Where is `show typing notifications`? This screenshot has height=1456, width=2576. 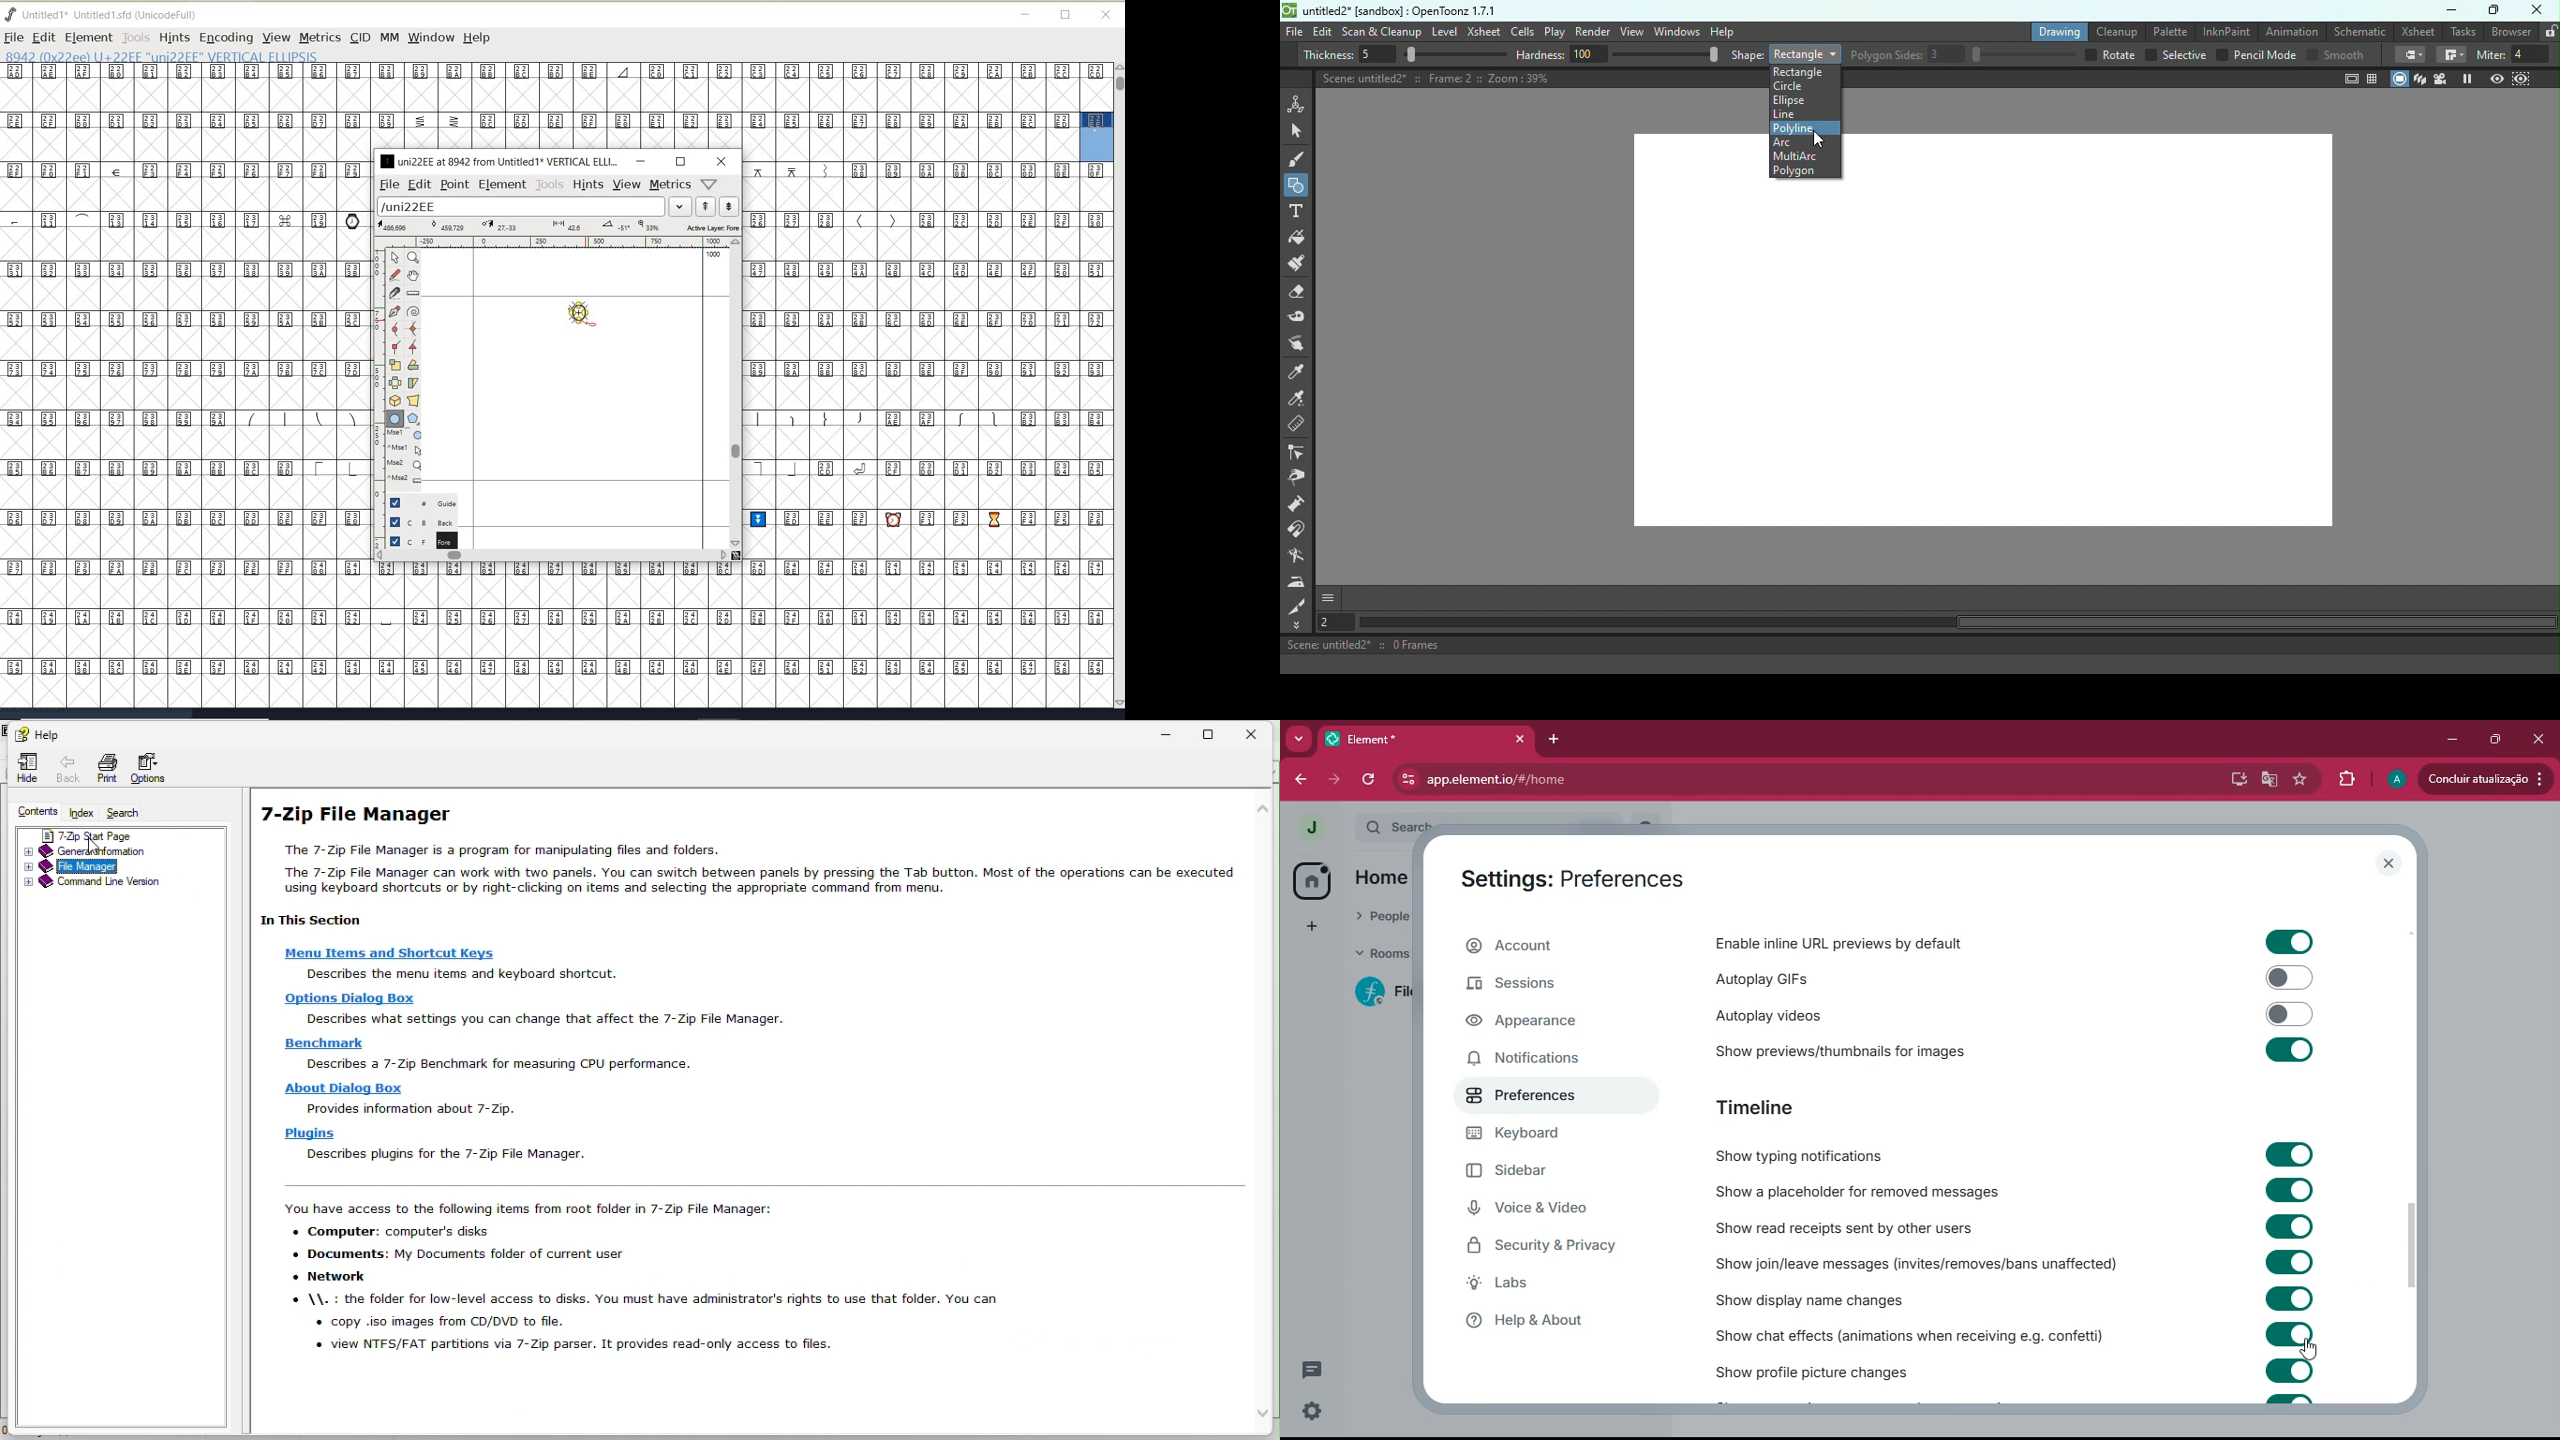 show typing notifications is located at coordinates (1814, 1156).